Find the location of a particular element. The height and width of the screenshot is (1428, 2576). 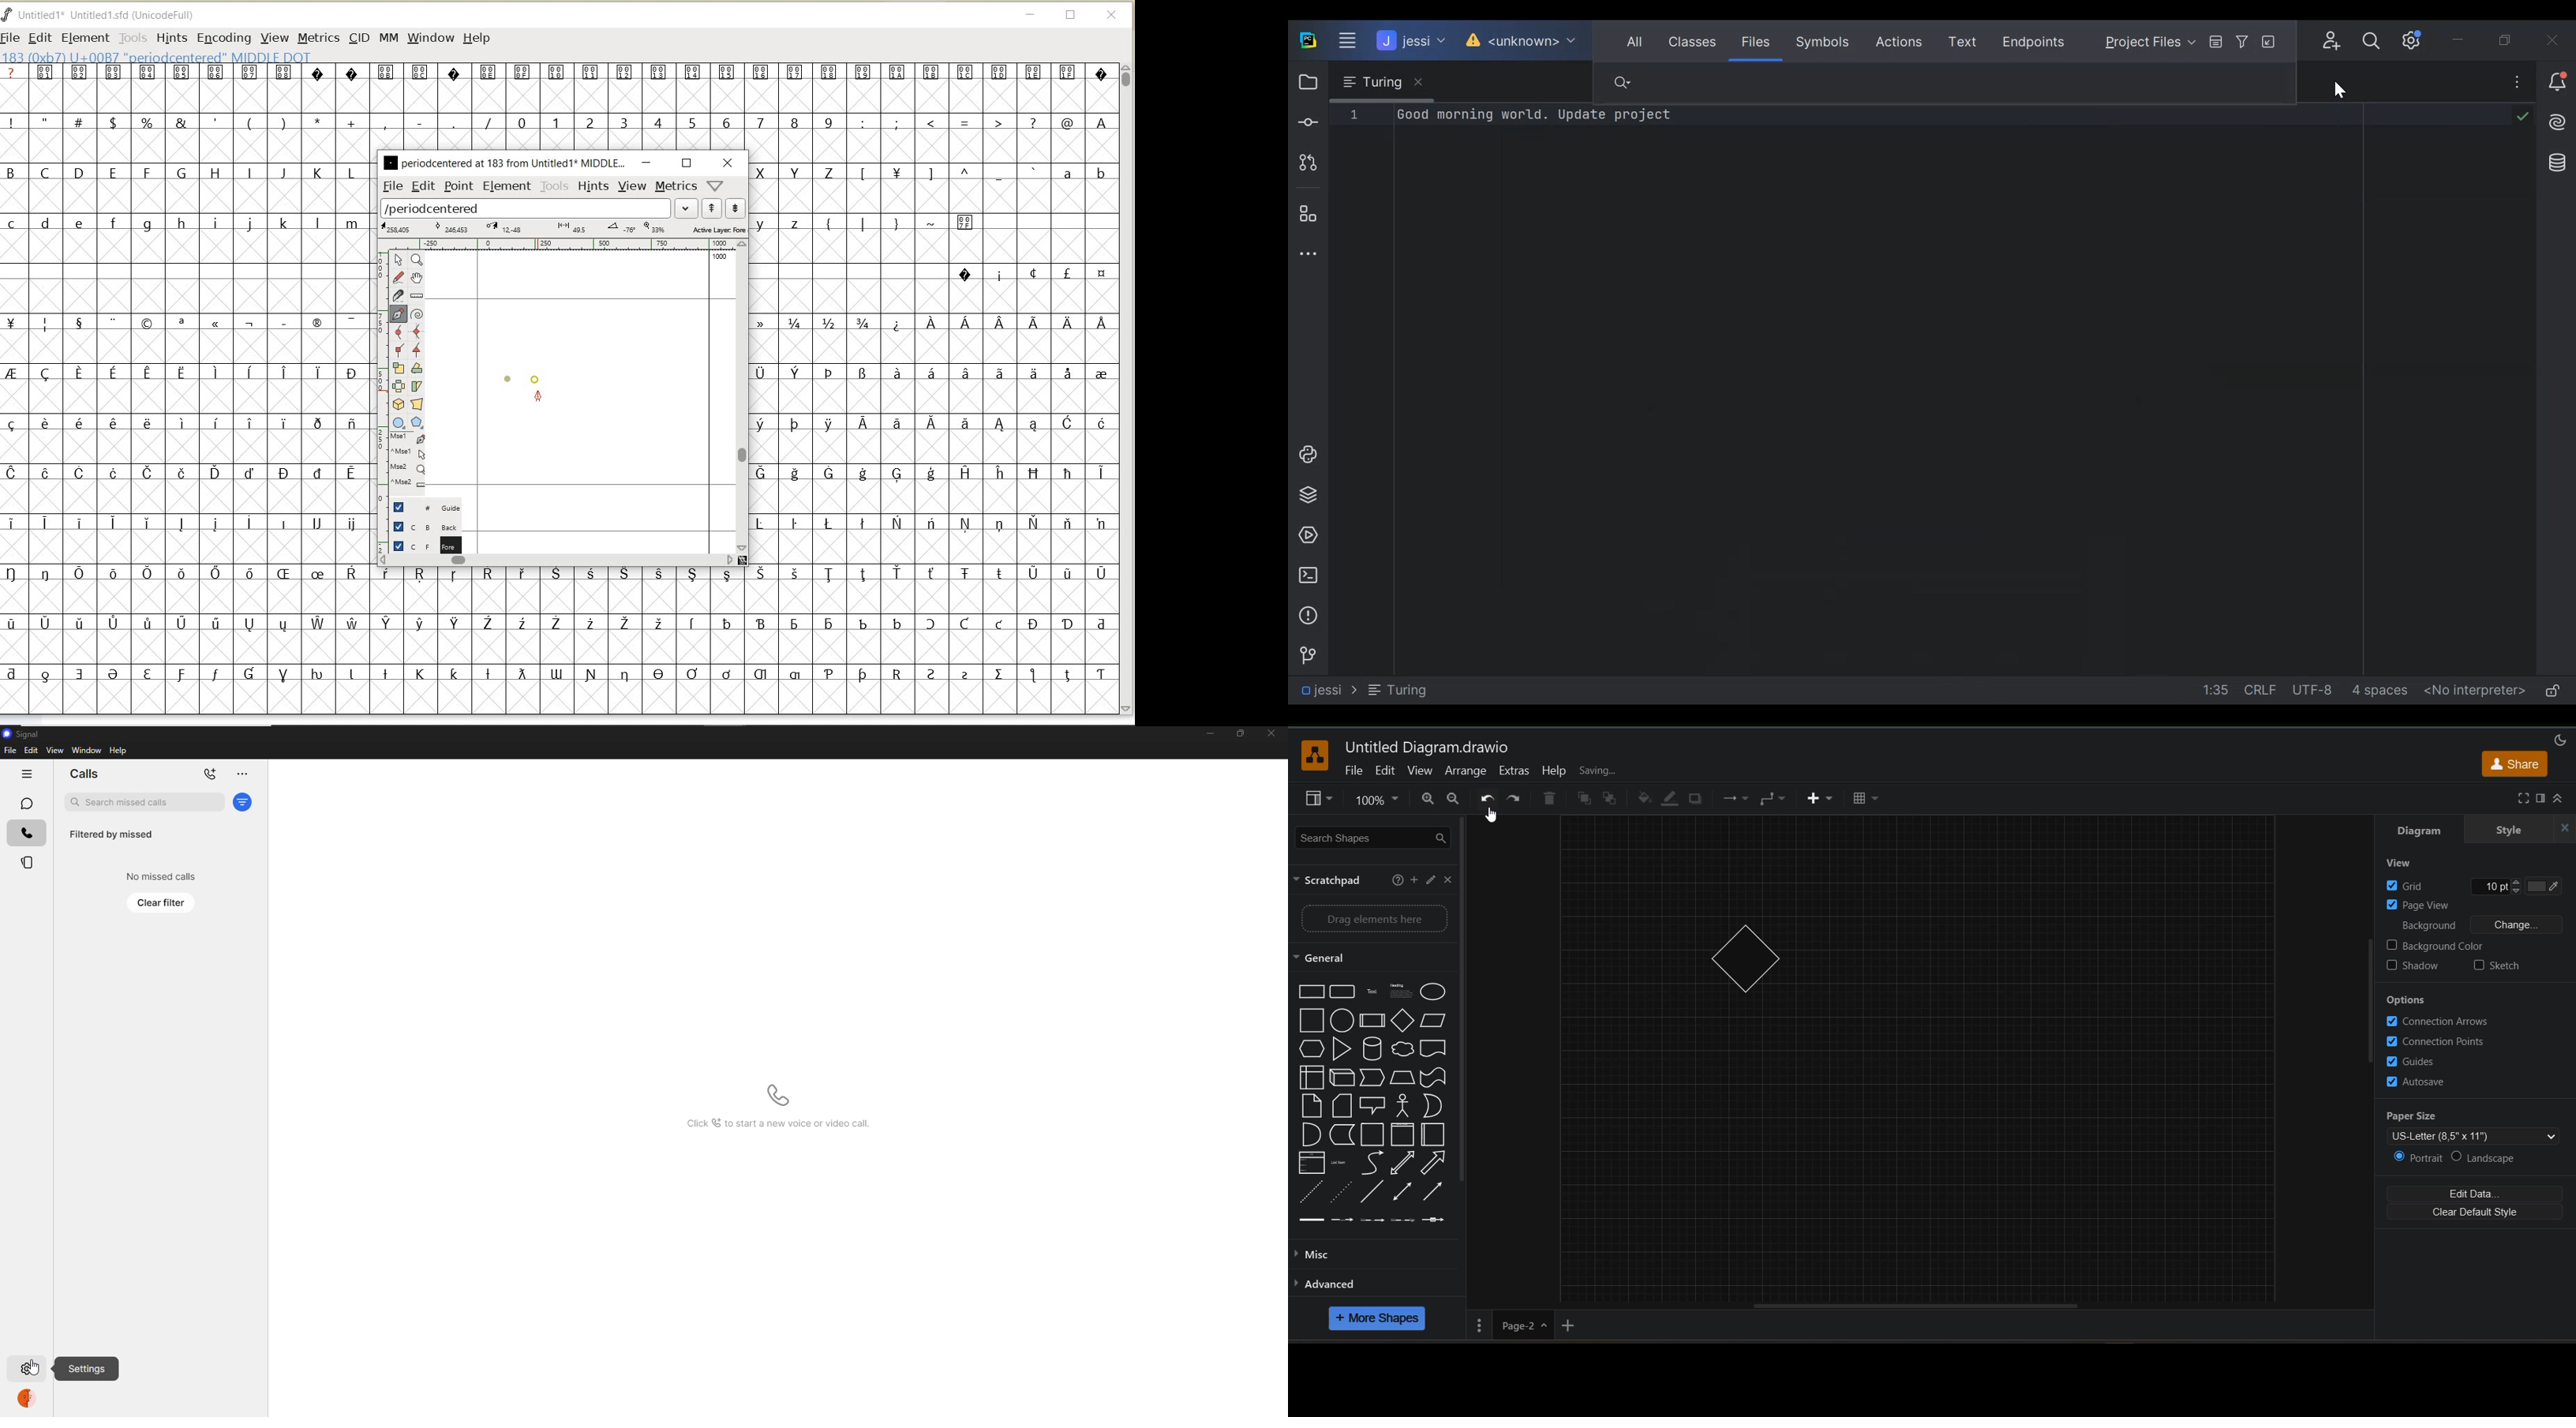

search is located at coordinates (143, 801).